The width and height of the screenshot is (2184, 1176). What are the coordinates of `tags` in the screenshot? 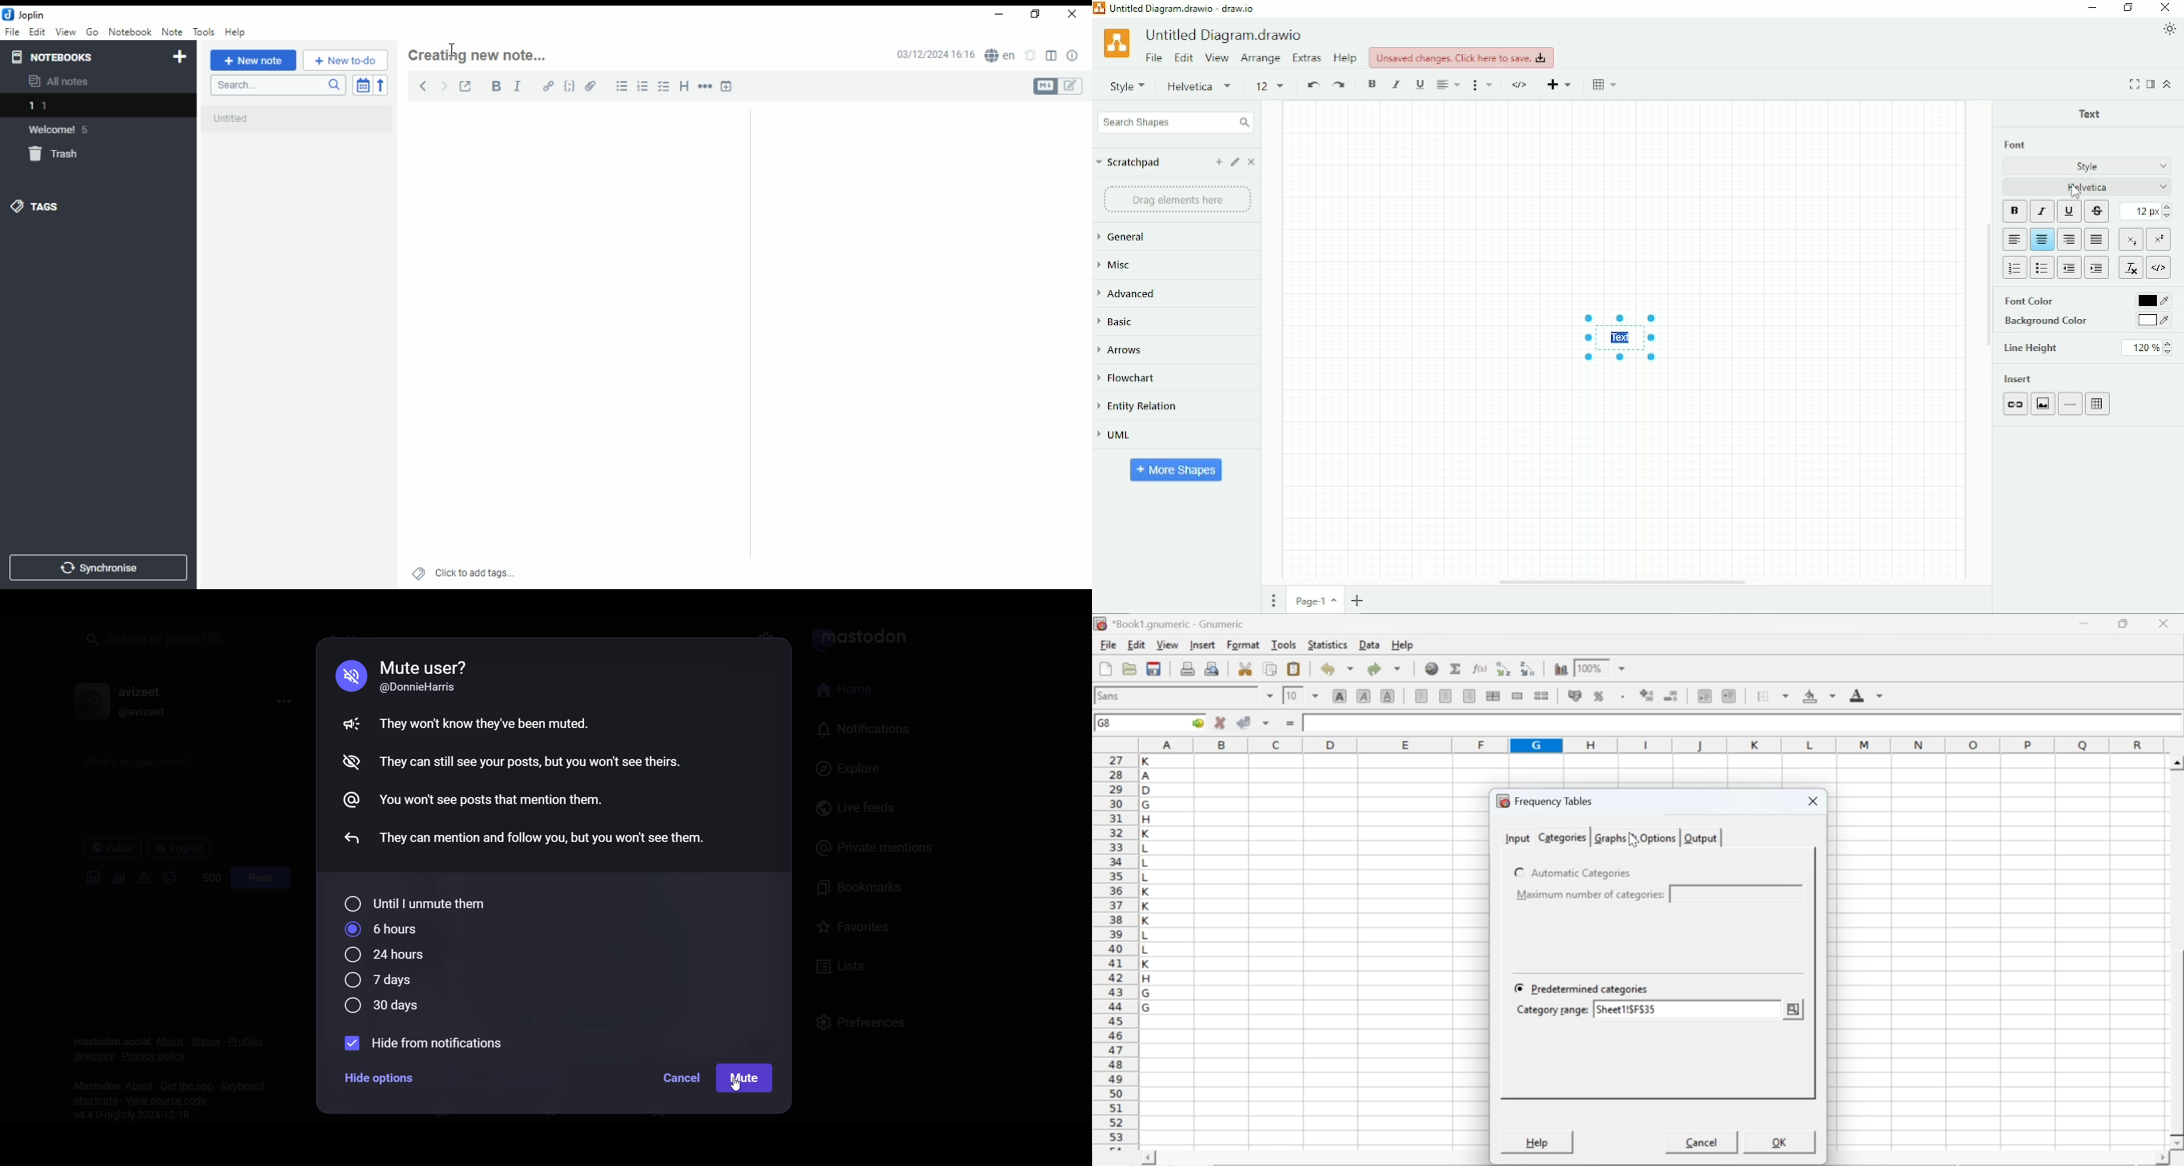 It's located at (35, 206).